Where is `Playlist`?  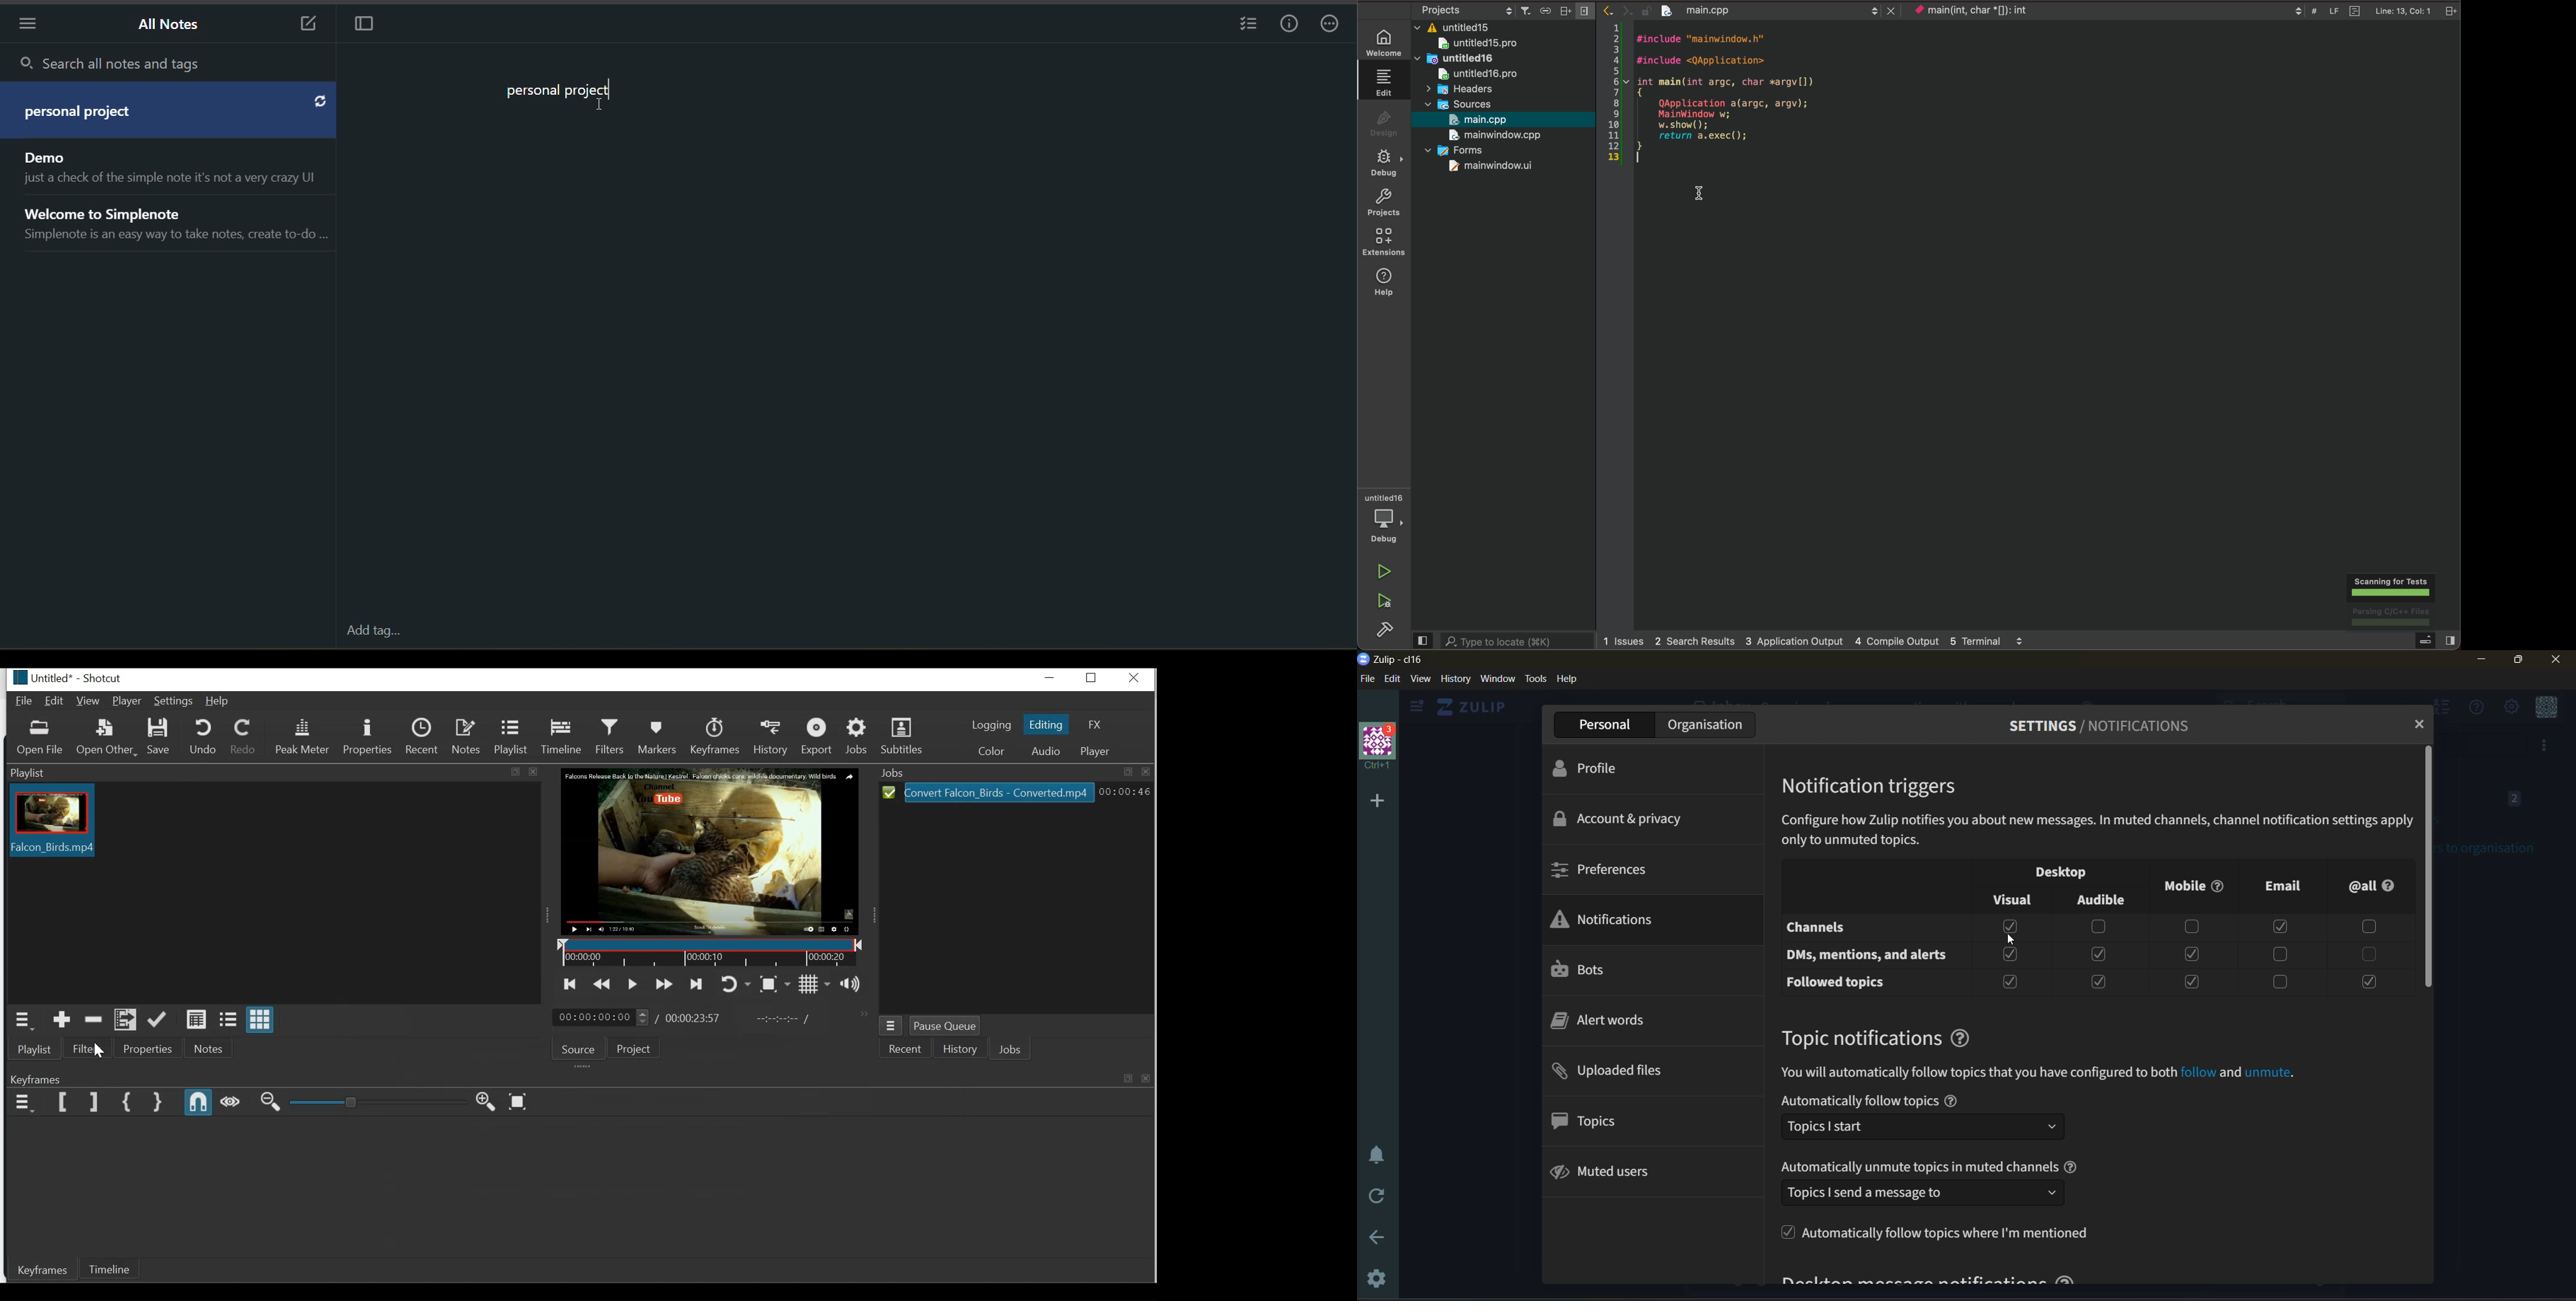
Playlist is located at coordinates (509, 736).